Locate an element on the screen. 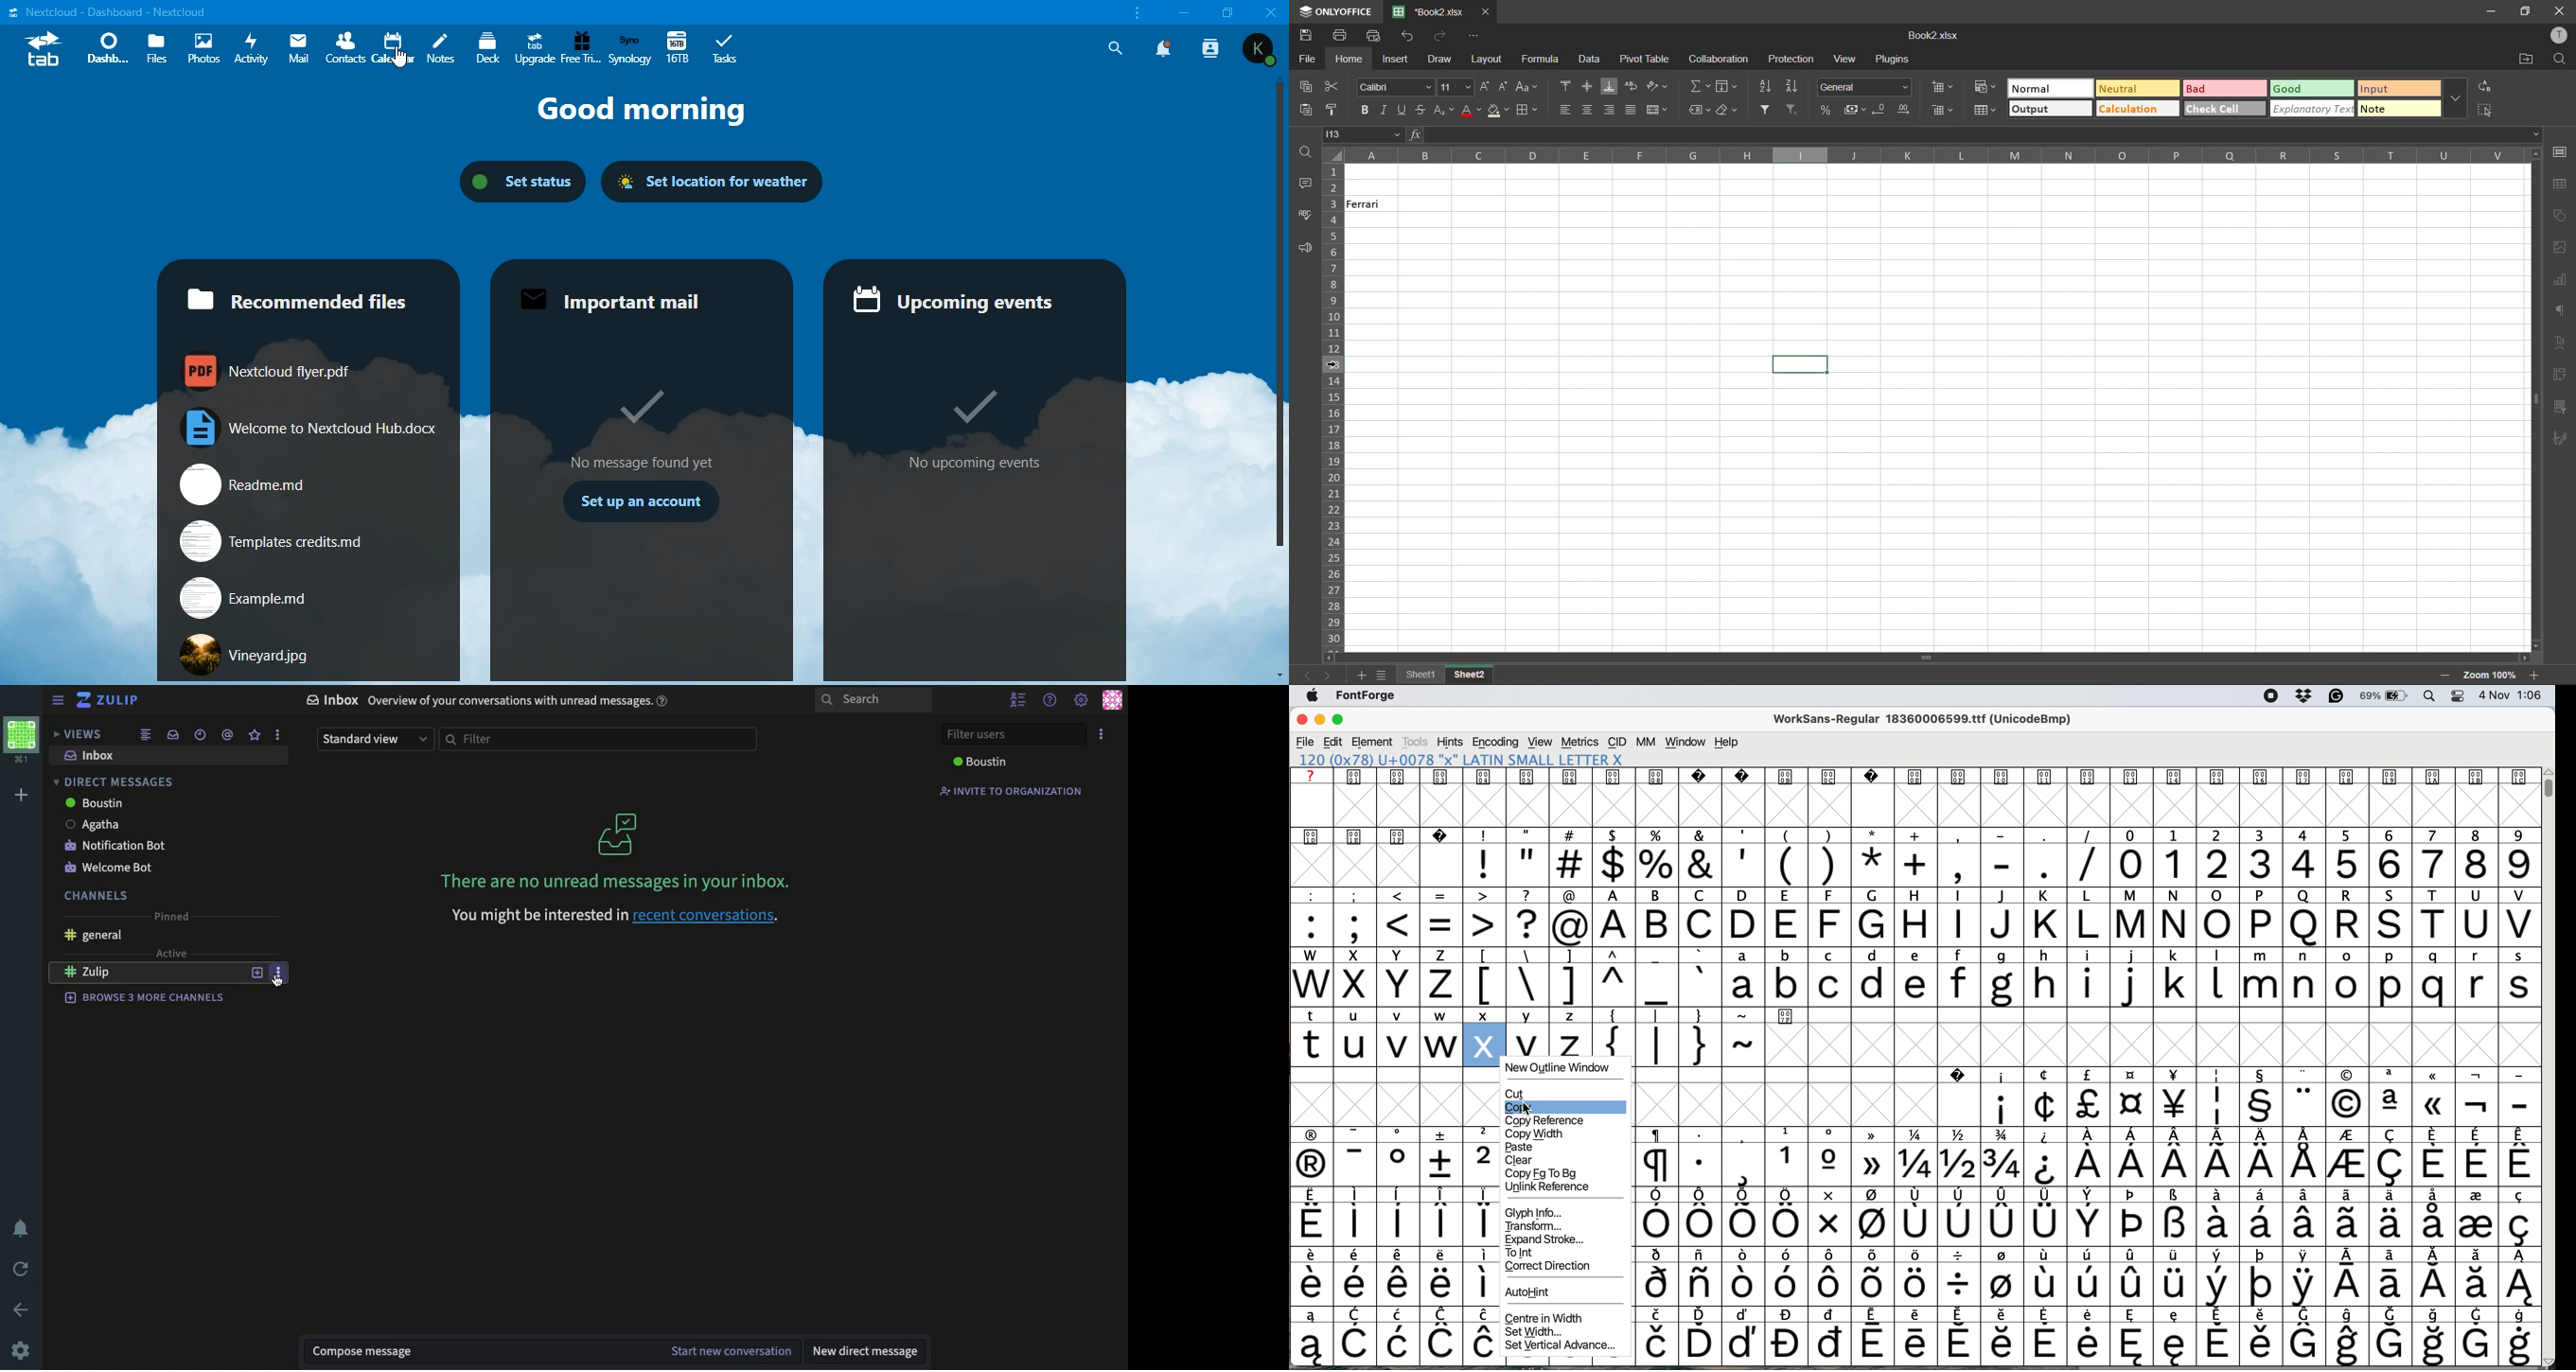  back is located at coordinates (22, 1310).